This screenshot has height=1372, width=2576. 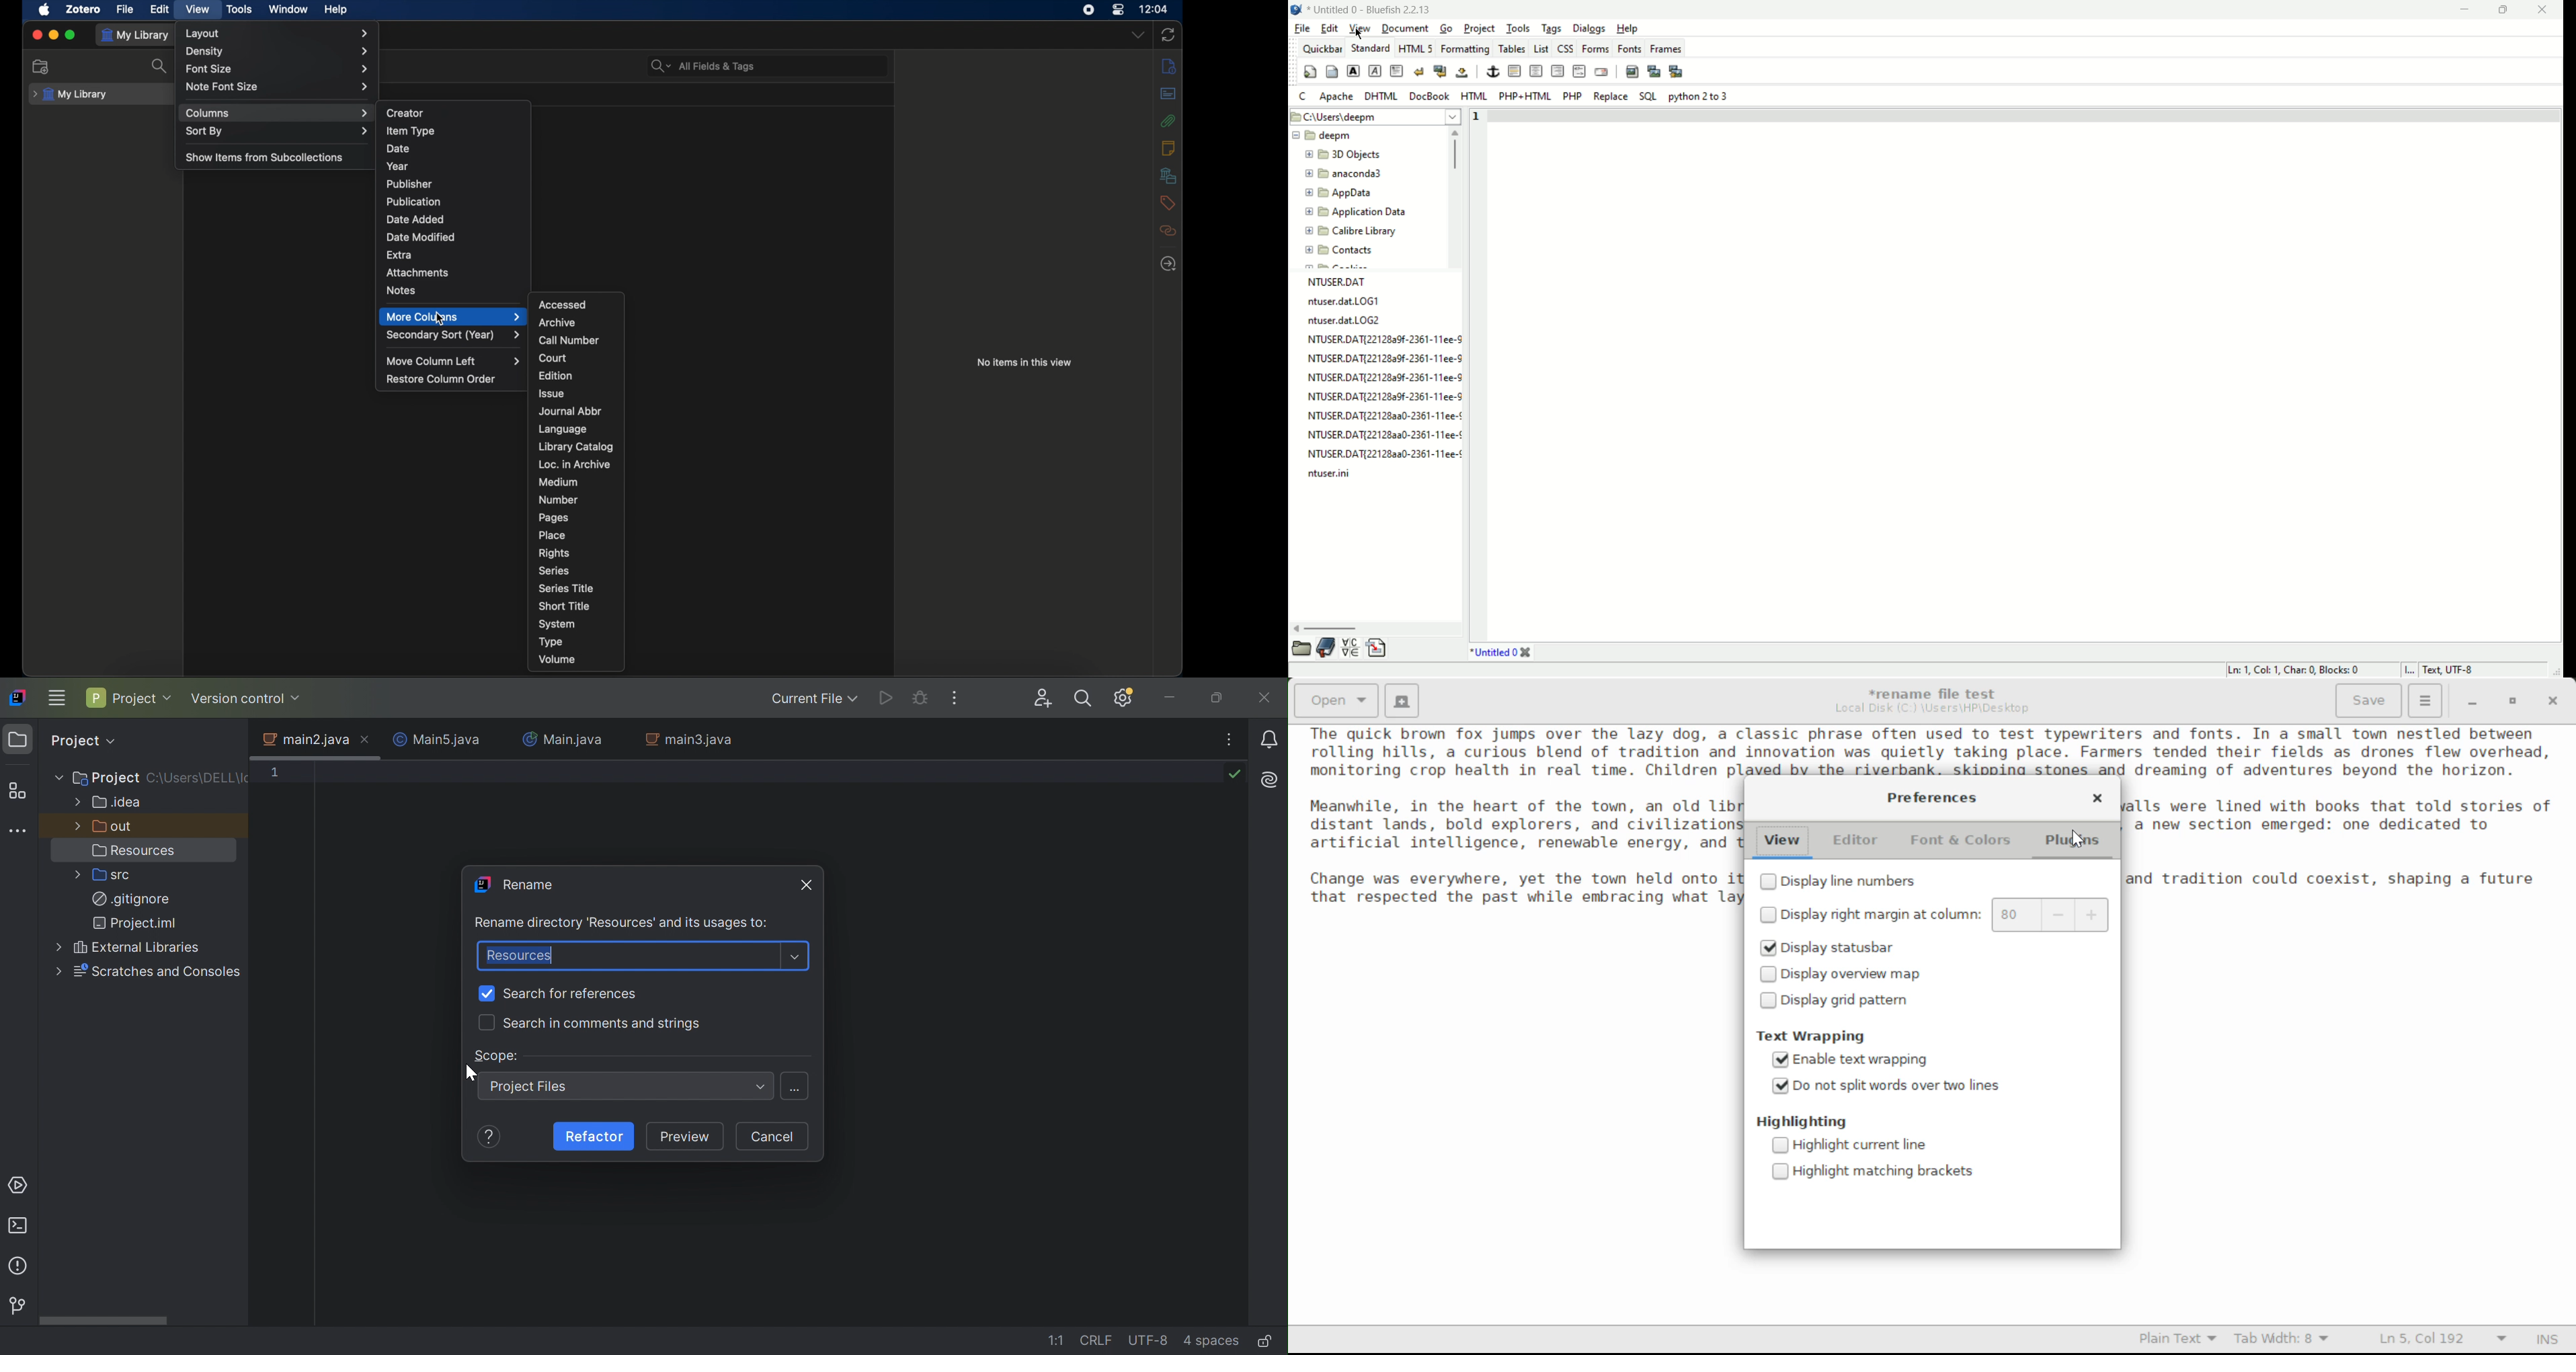 What do you see at coordinates (575, 446) in the screenshot?
I see `library catalog` at bounding box center [575, 446].